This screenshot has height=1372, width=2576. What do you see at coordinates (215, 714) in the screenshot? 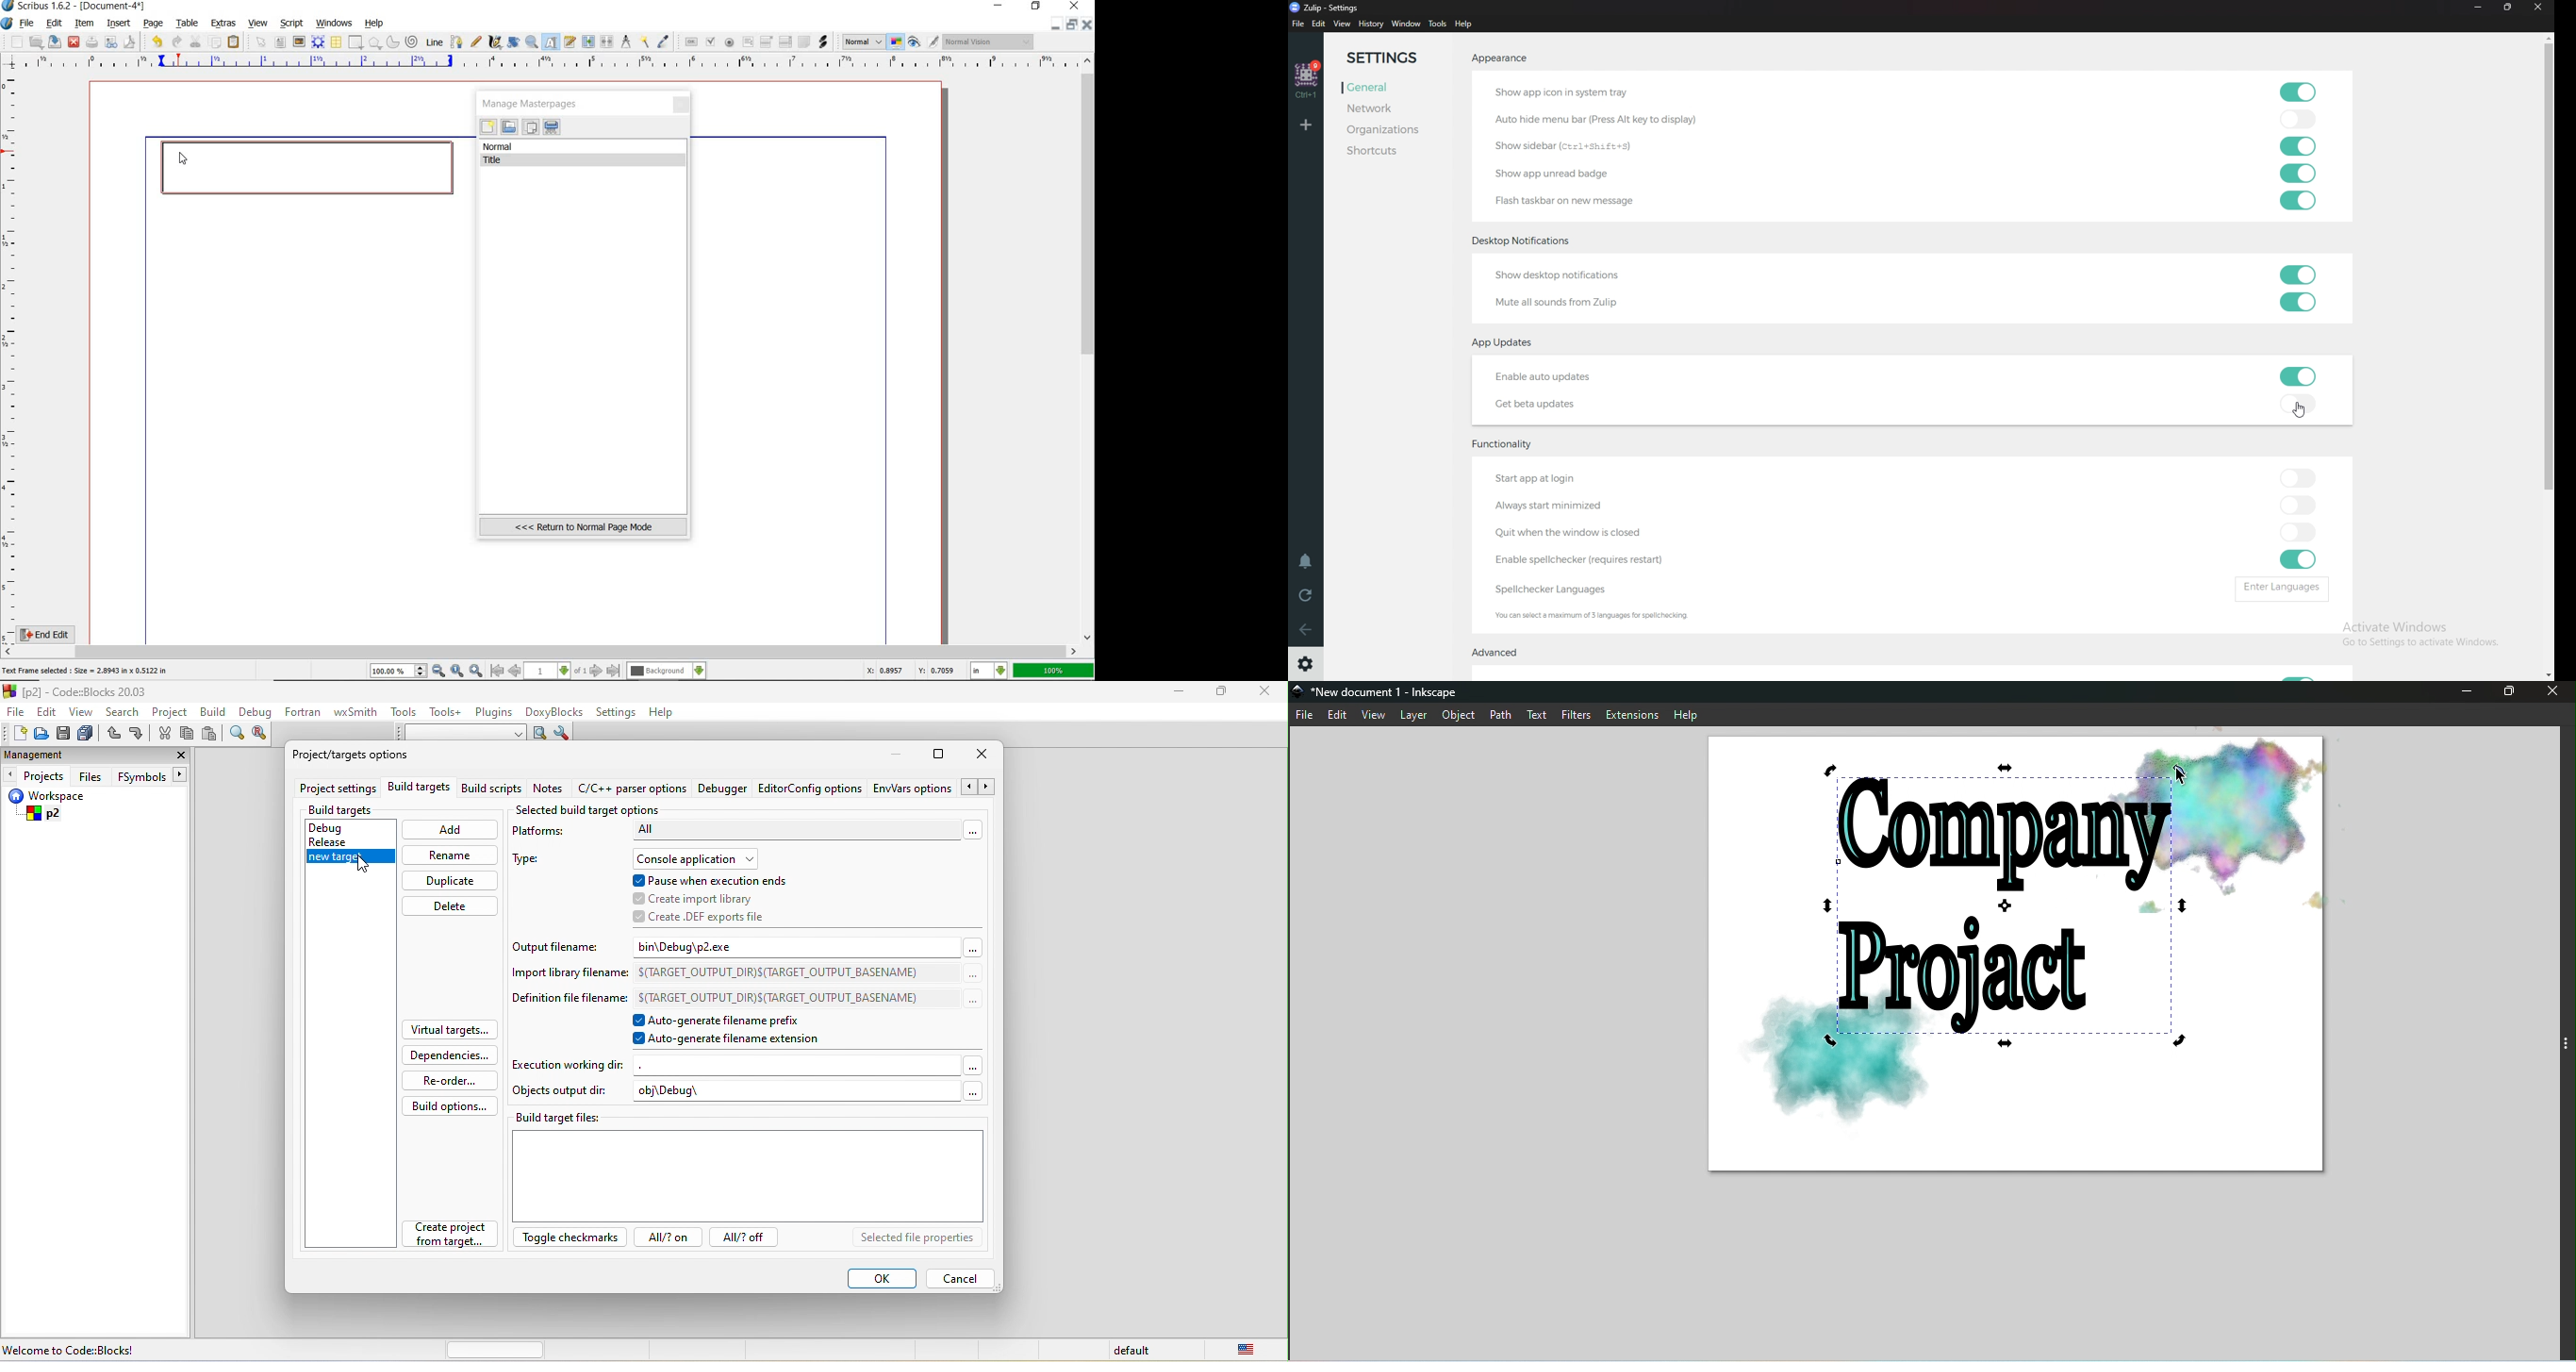
I see `build` at bounding box center [215, 714].